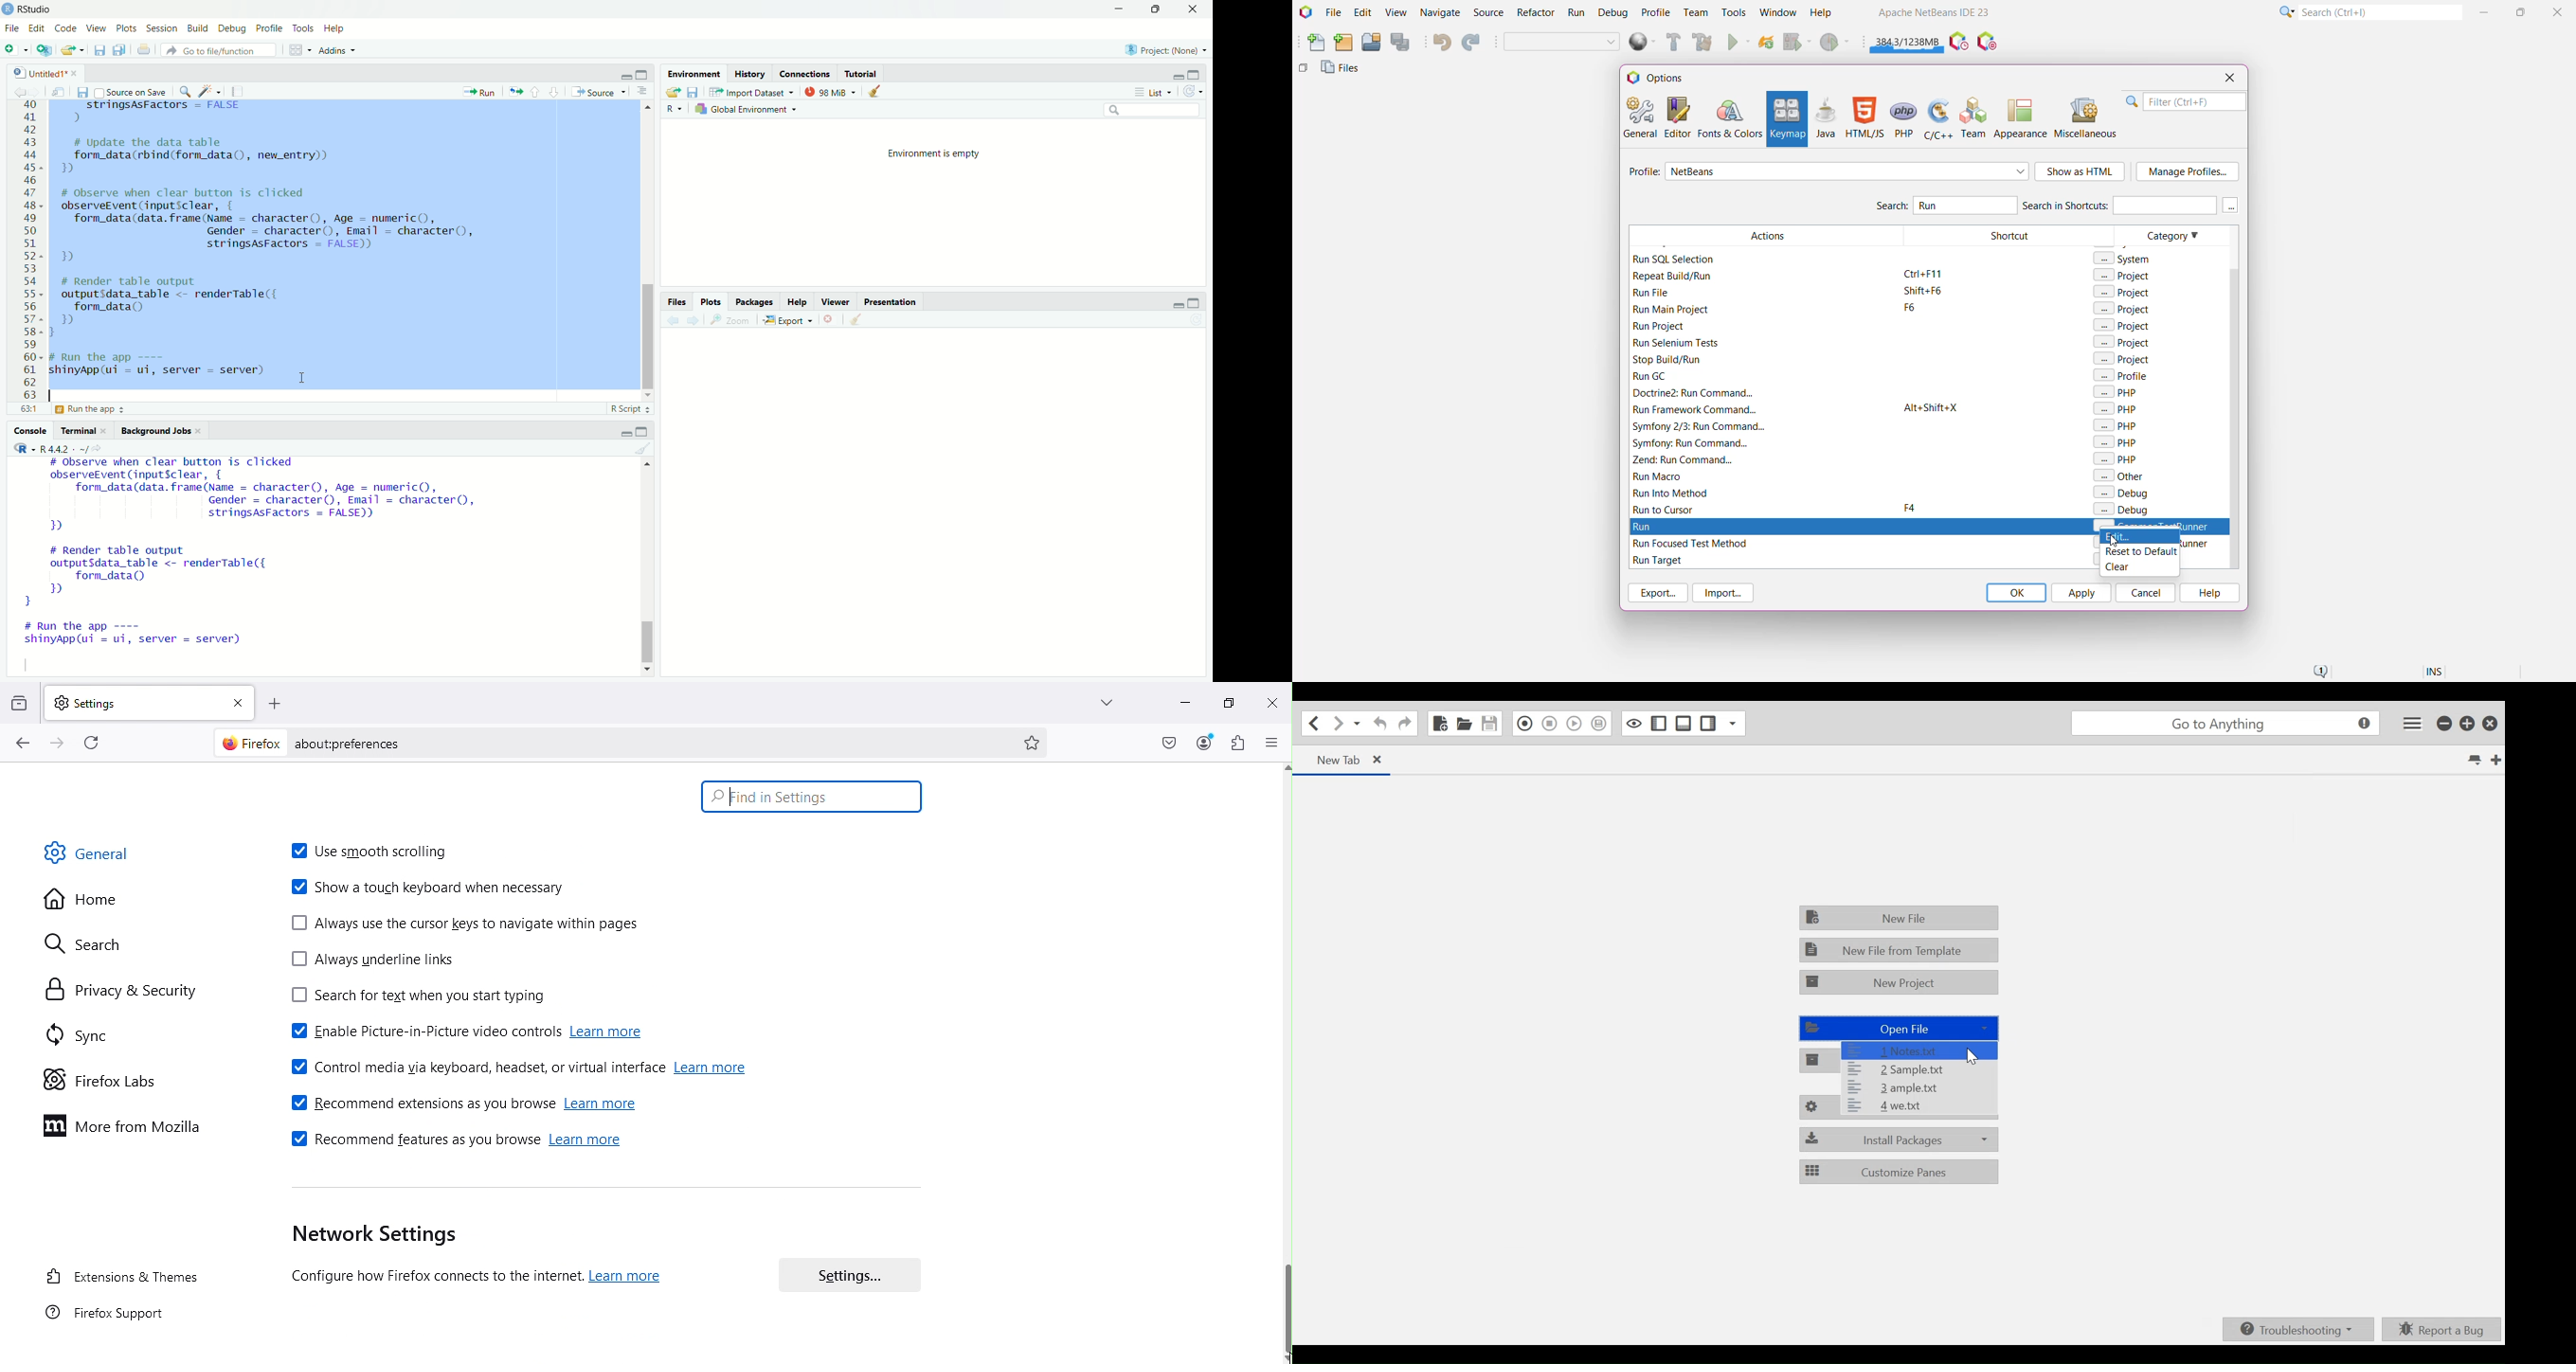  What do you see at coordinates (240, 91) in the screenshot?
I see `compile report` at bounding box center [240, 91].